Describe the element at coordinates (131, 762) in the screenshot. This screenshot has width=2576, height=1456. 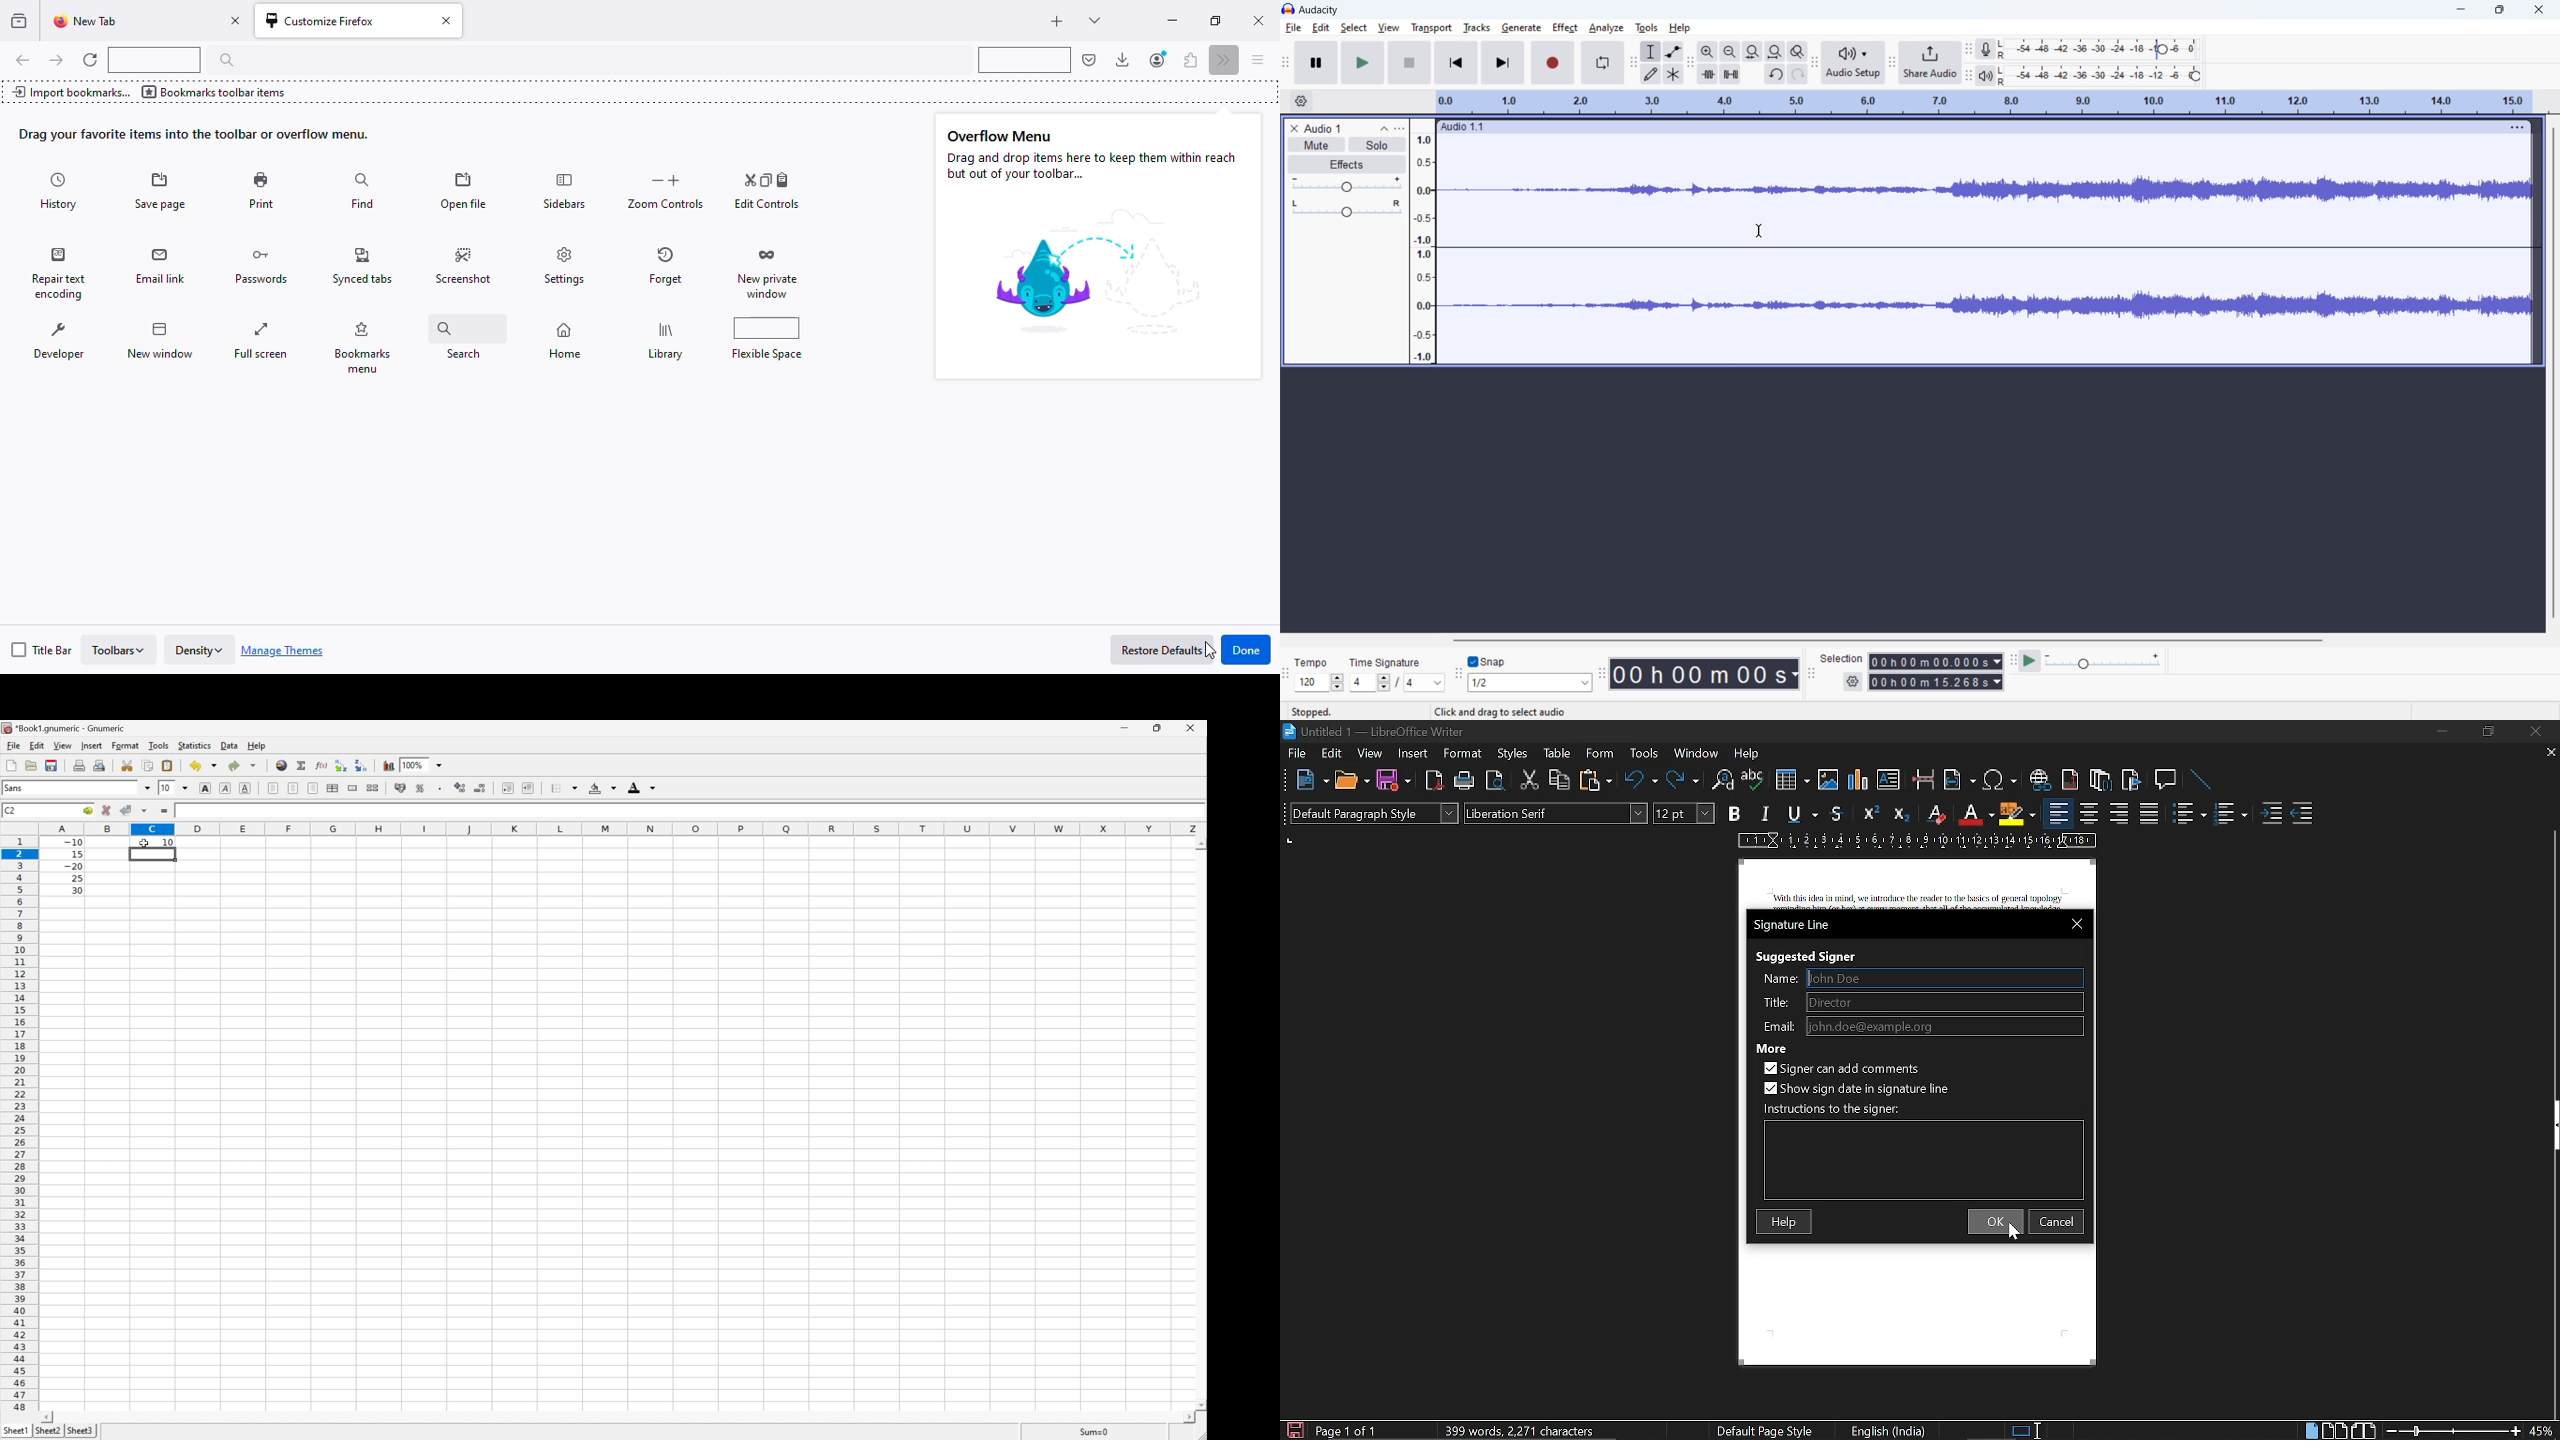
I see `Copy the selection` at that location.